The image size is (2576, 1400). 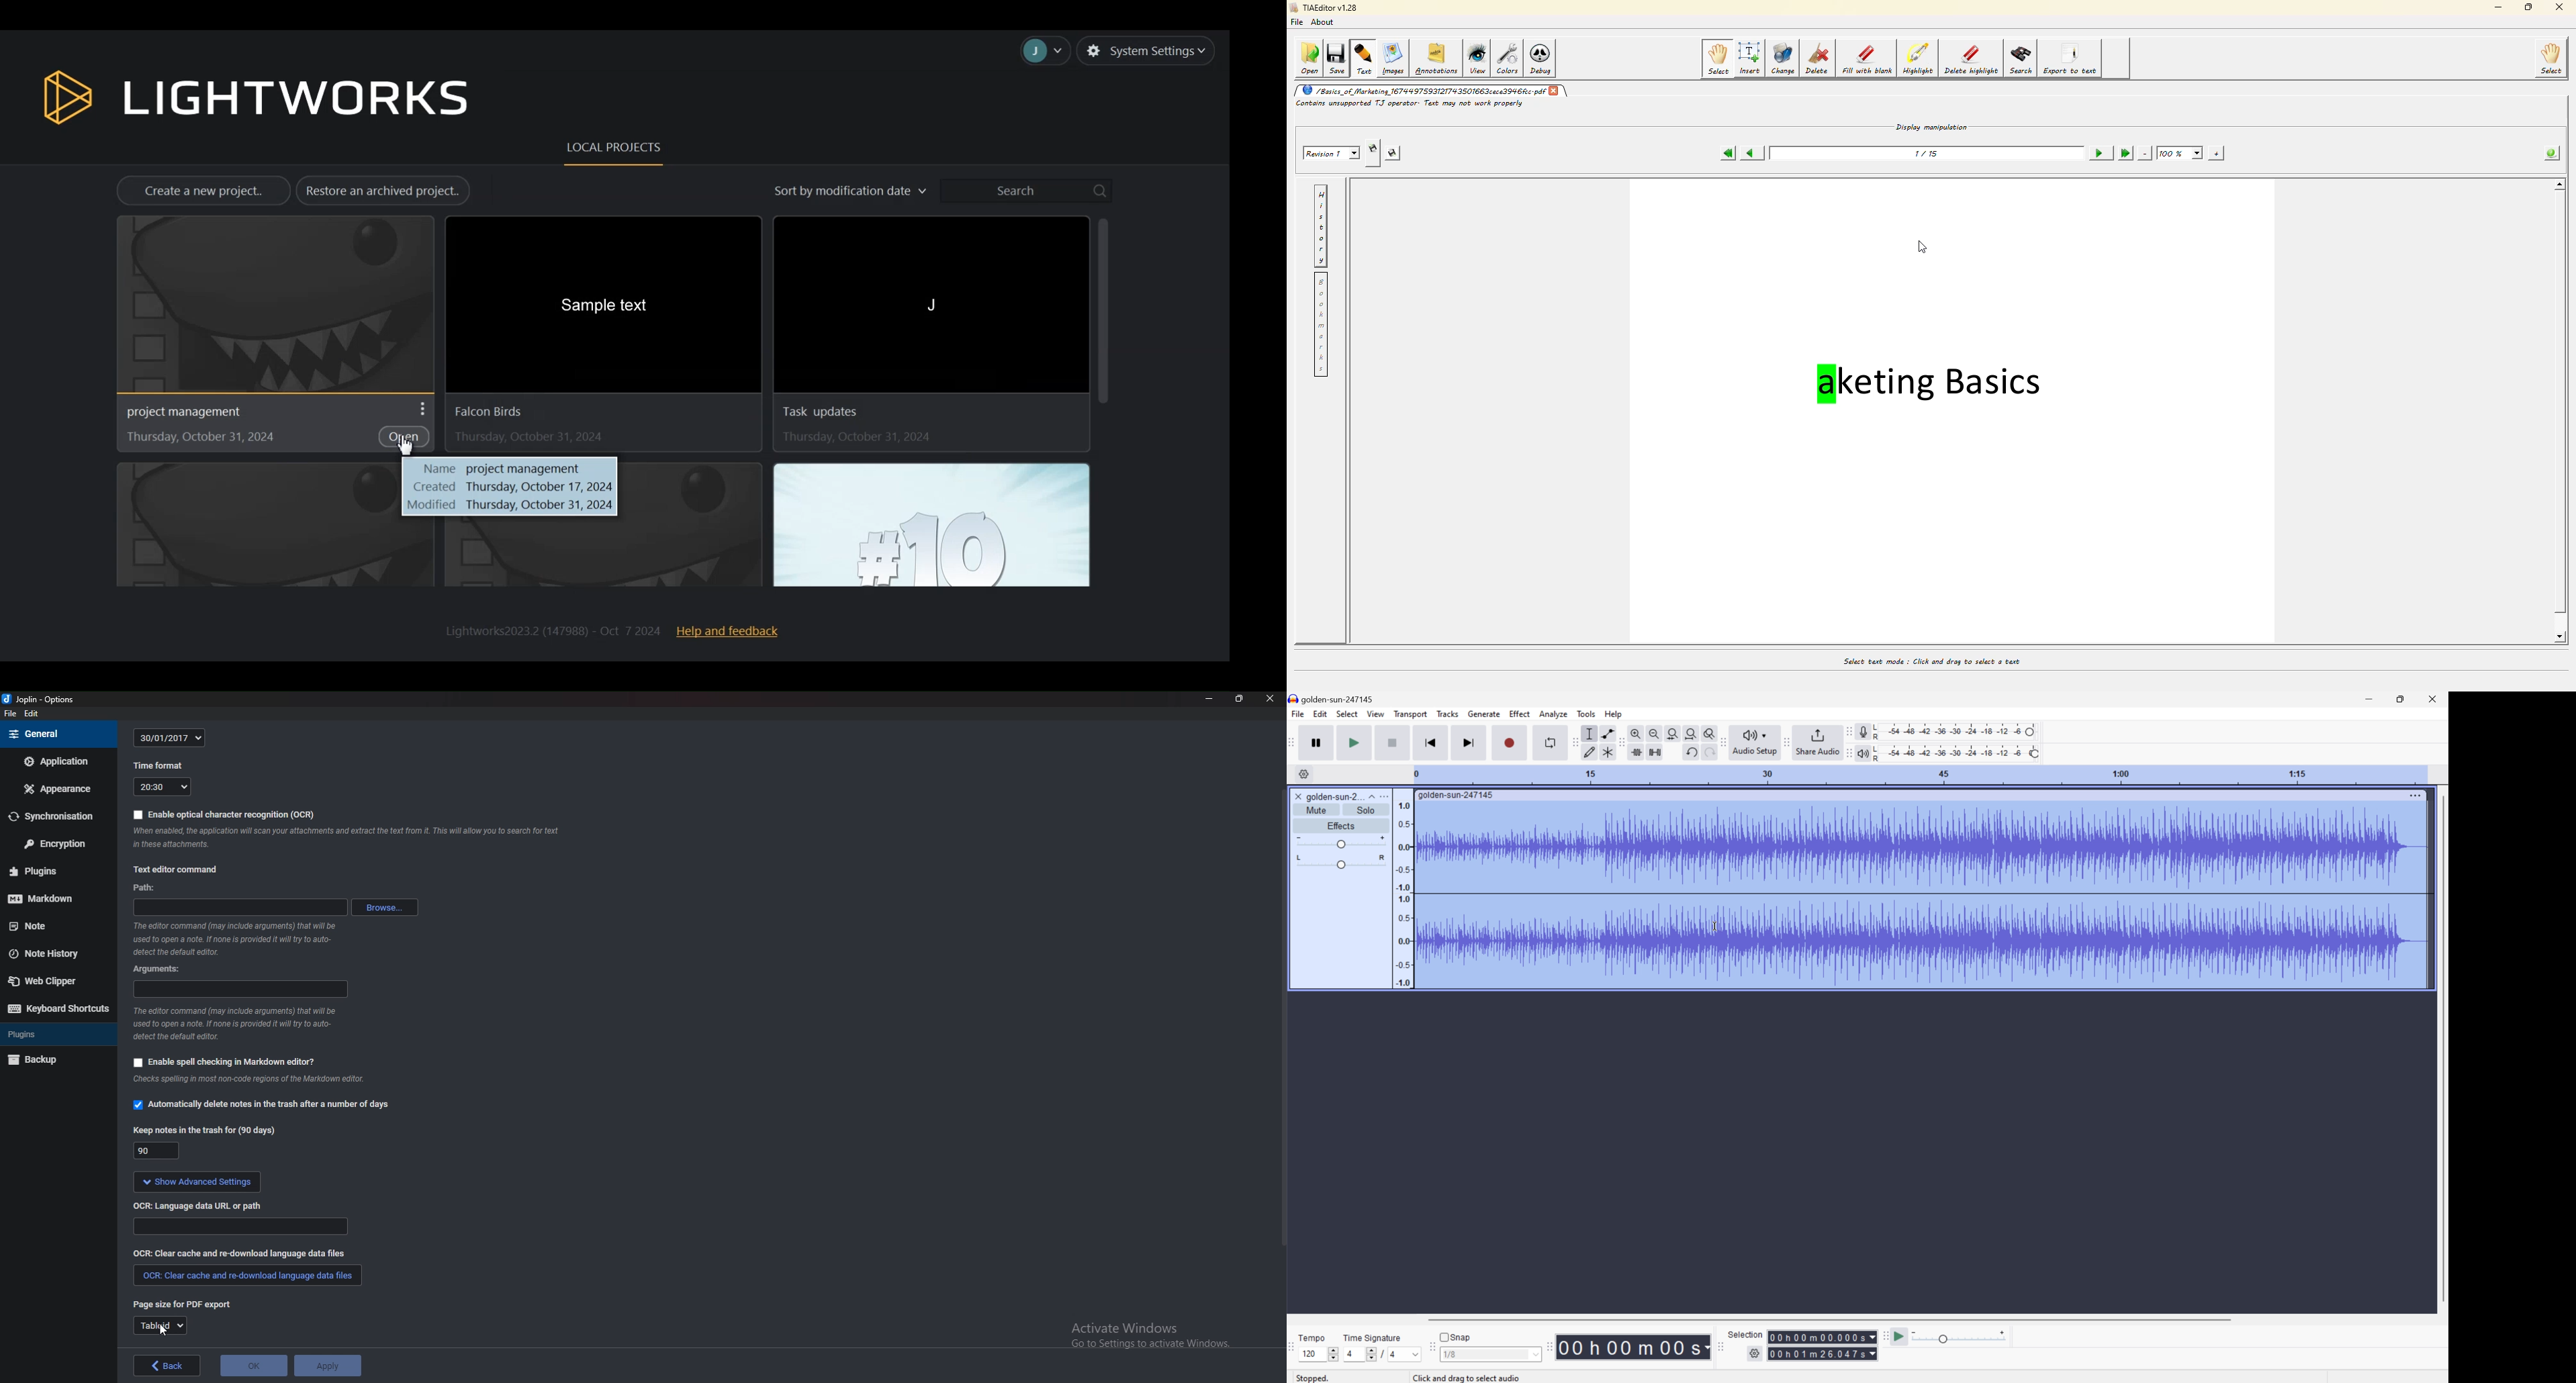 What do you see at coordinates (161, 788) in the screenshot?
I see `20:30` at bounding box center [161, 788].